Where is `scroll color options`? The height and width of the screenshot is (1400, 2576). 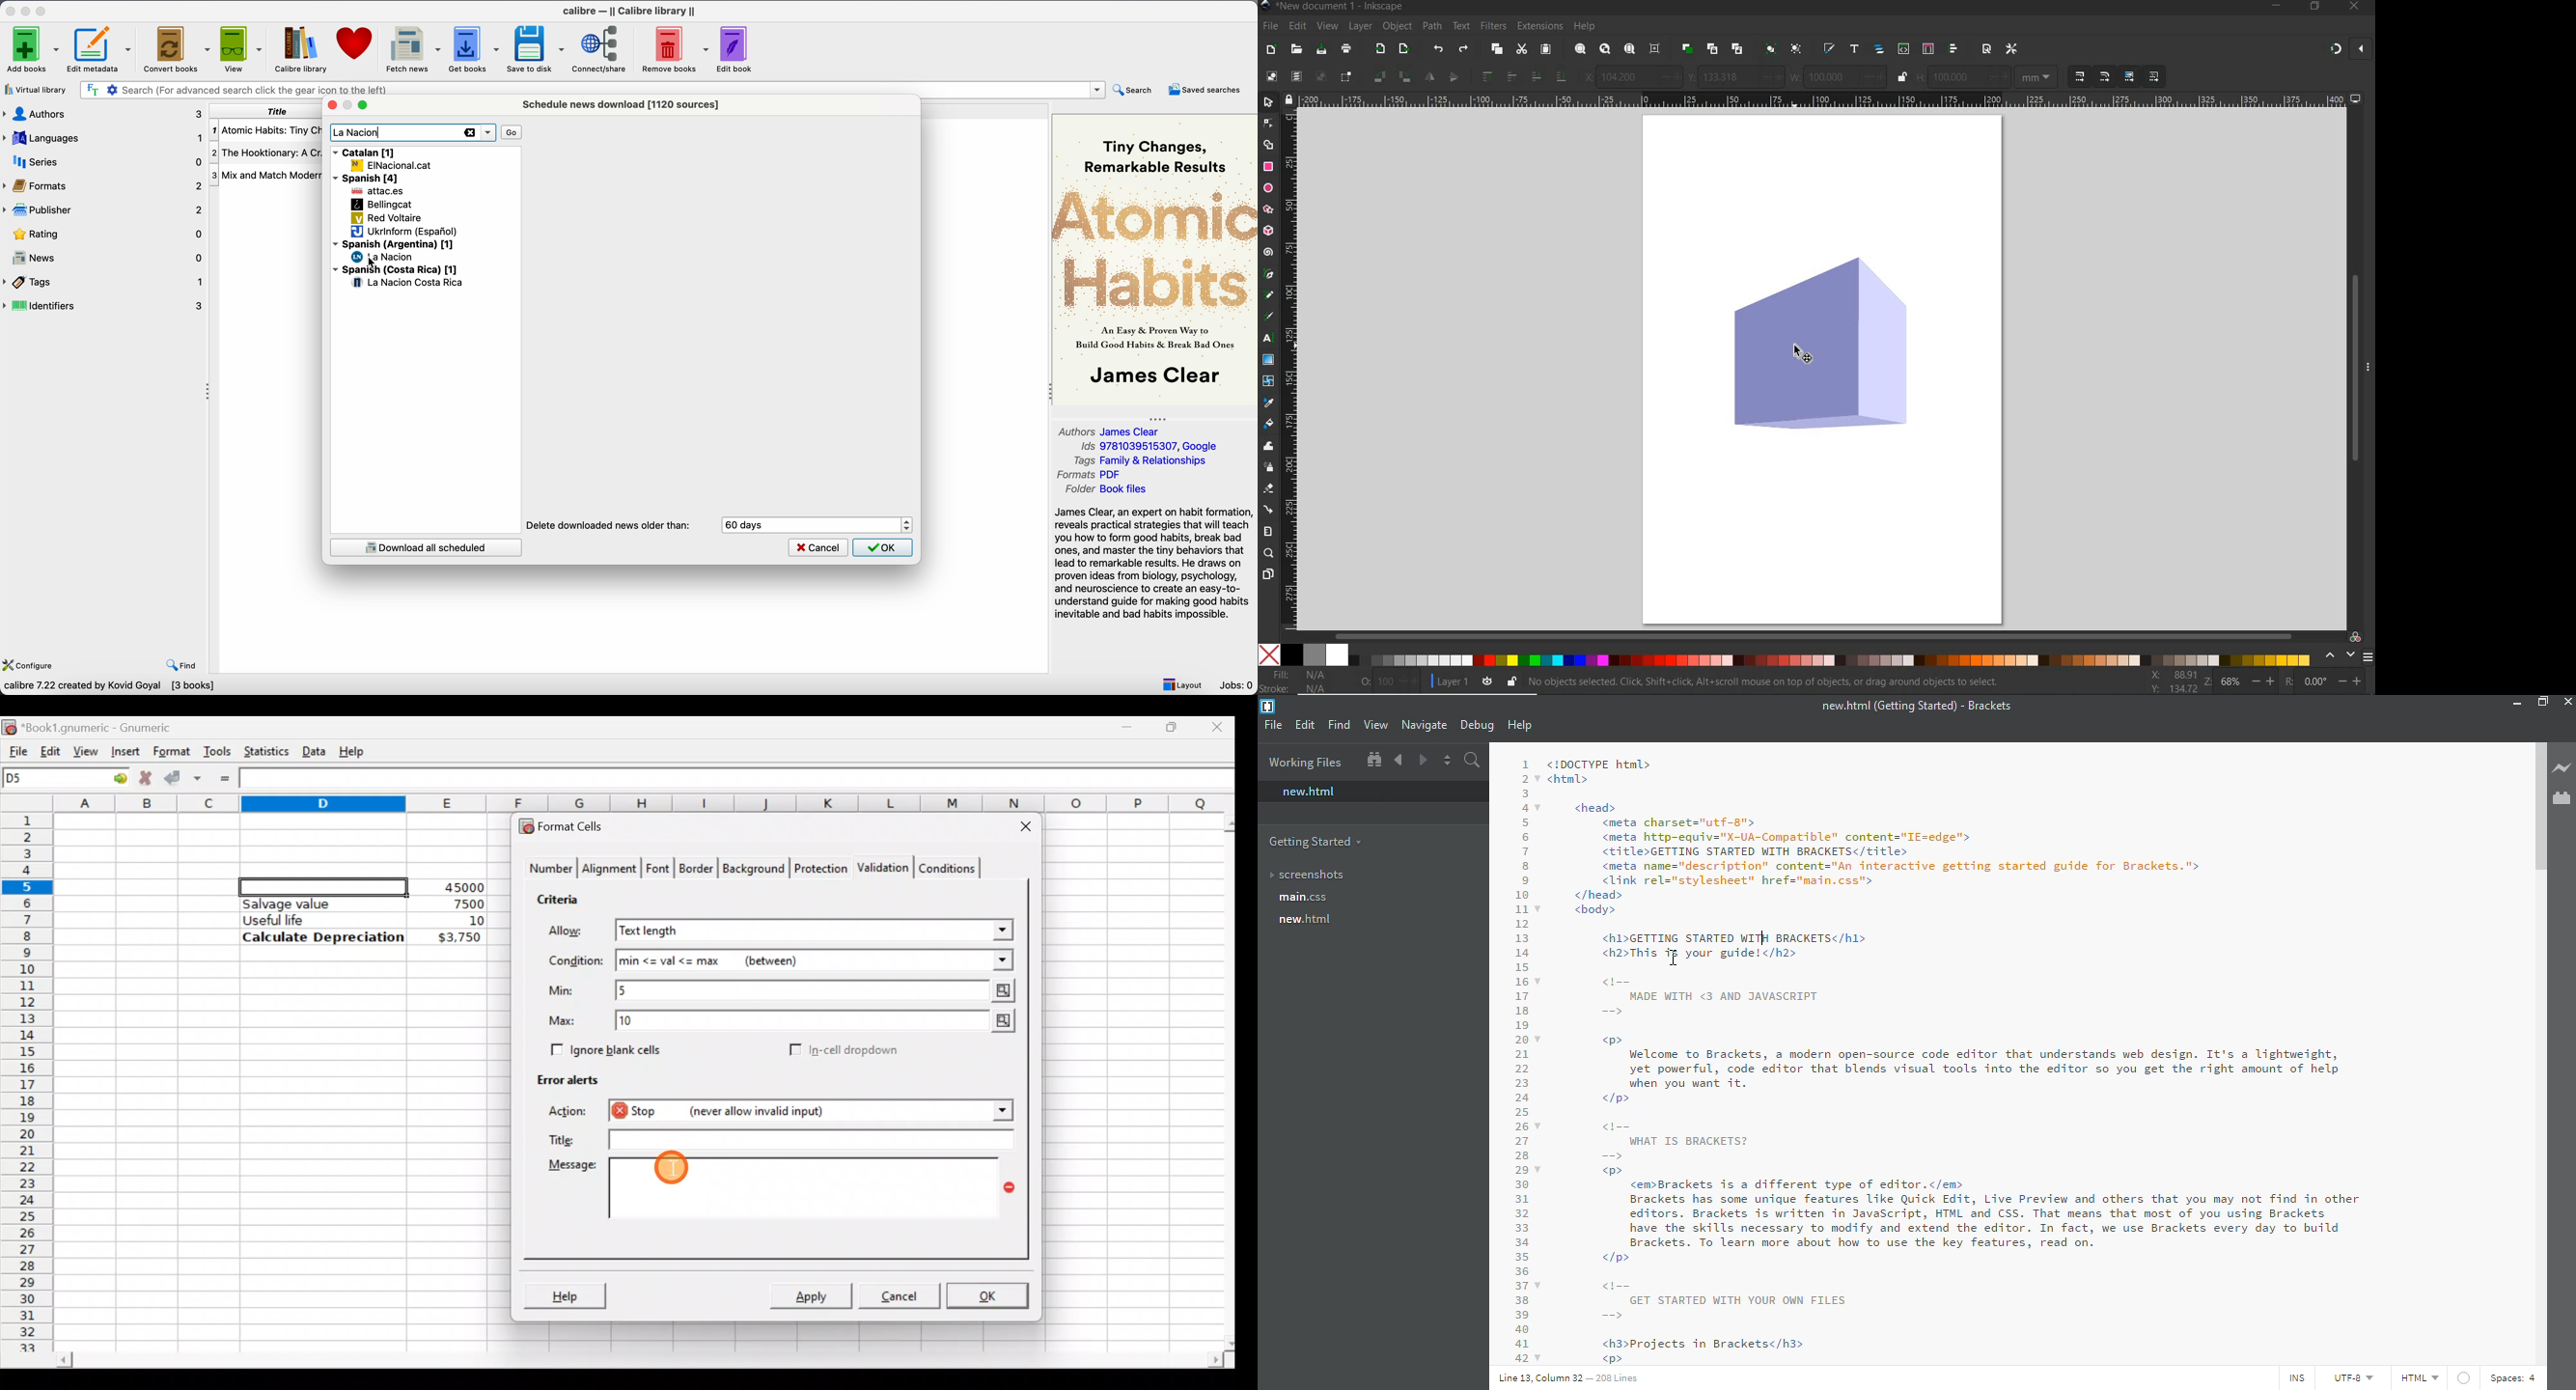
scroll color options is located at coordinates (2339, 656).